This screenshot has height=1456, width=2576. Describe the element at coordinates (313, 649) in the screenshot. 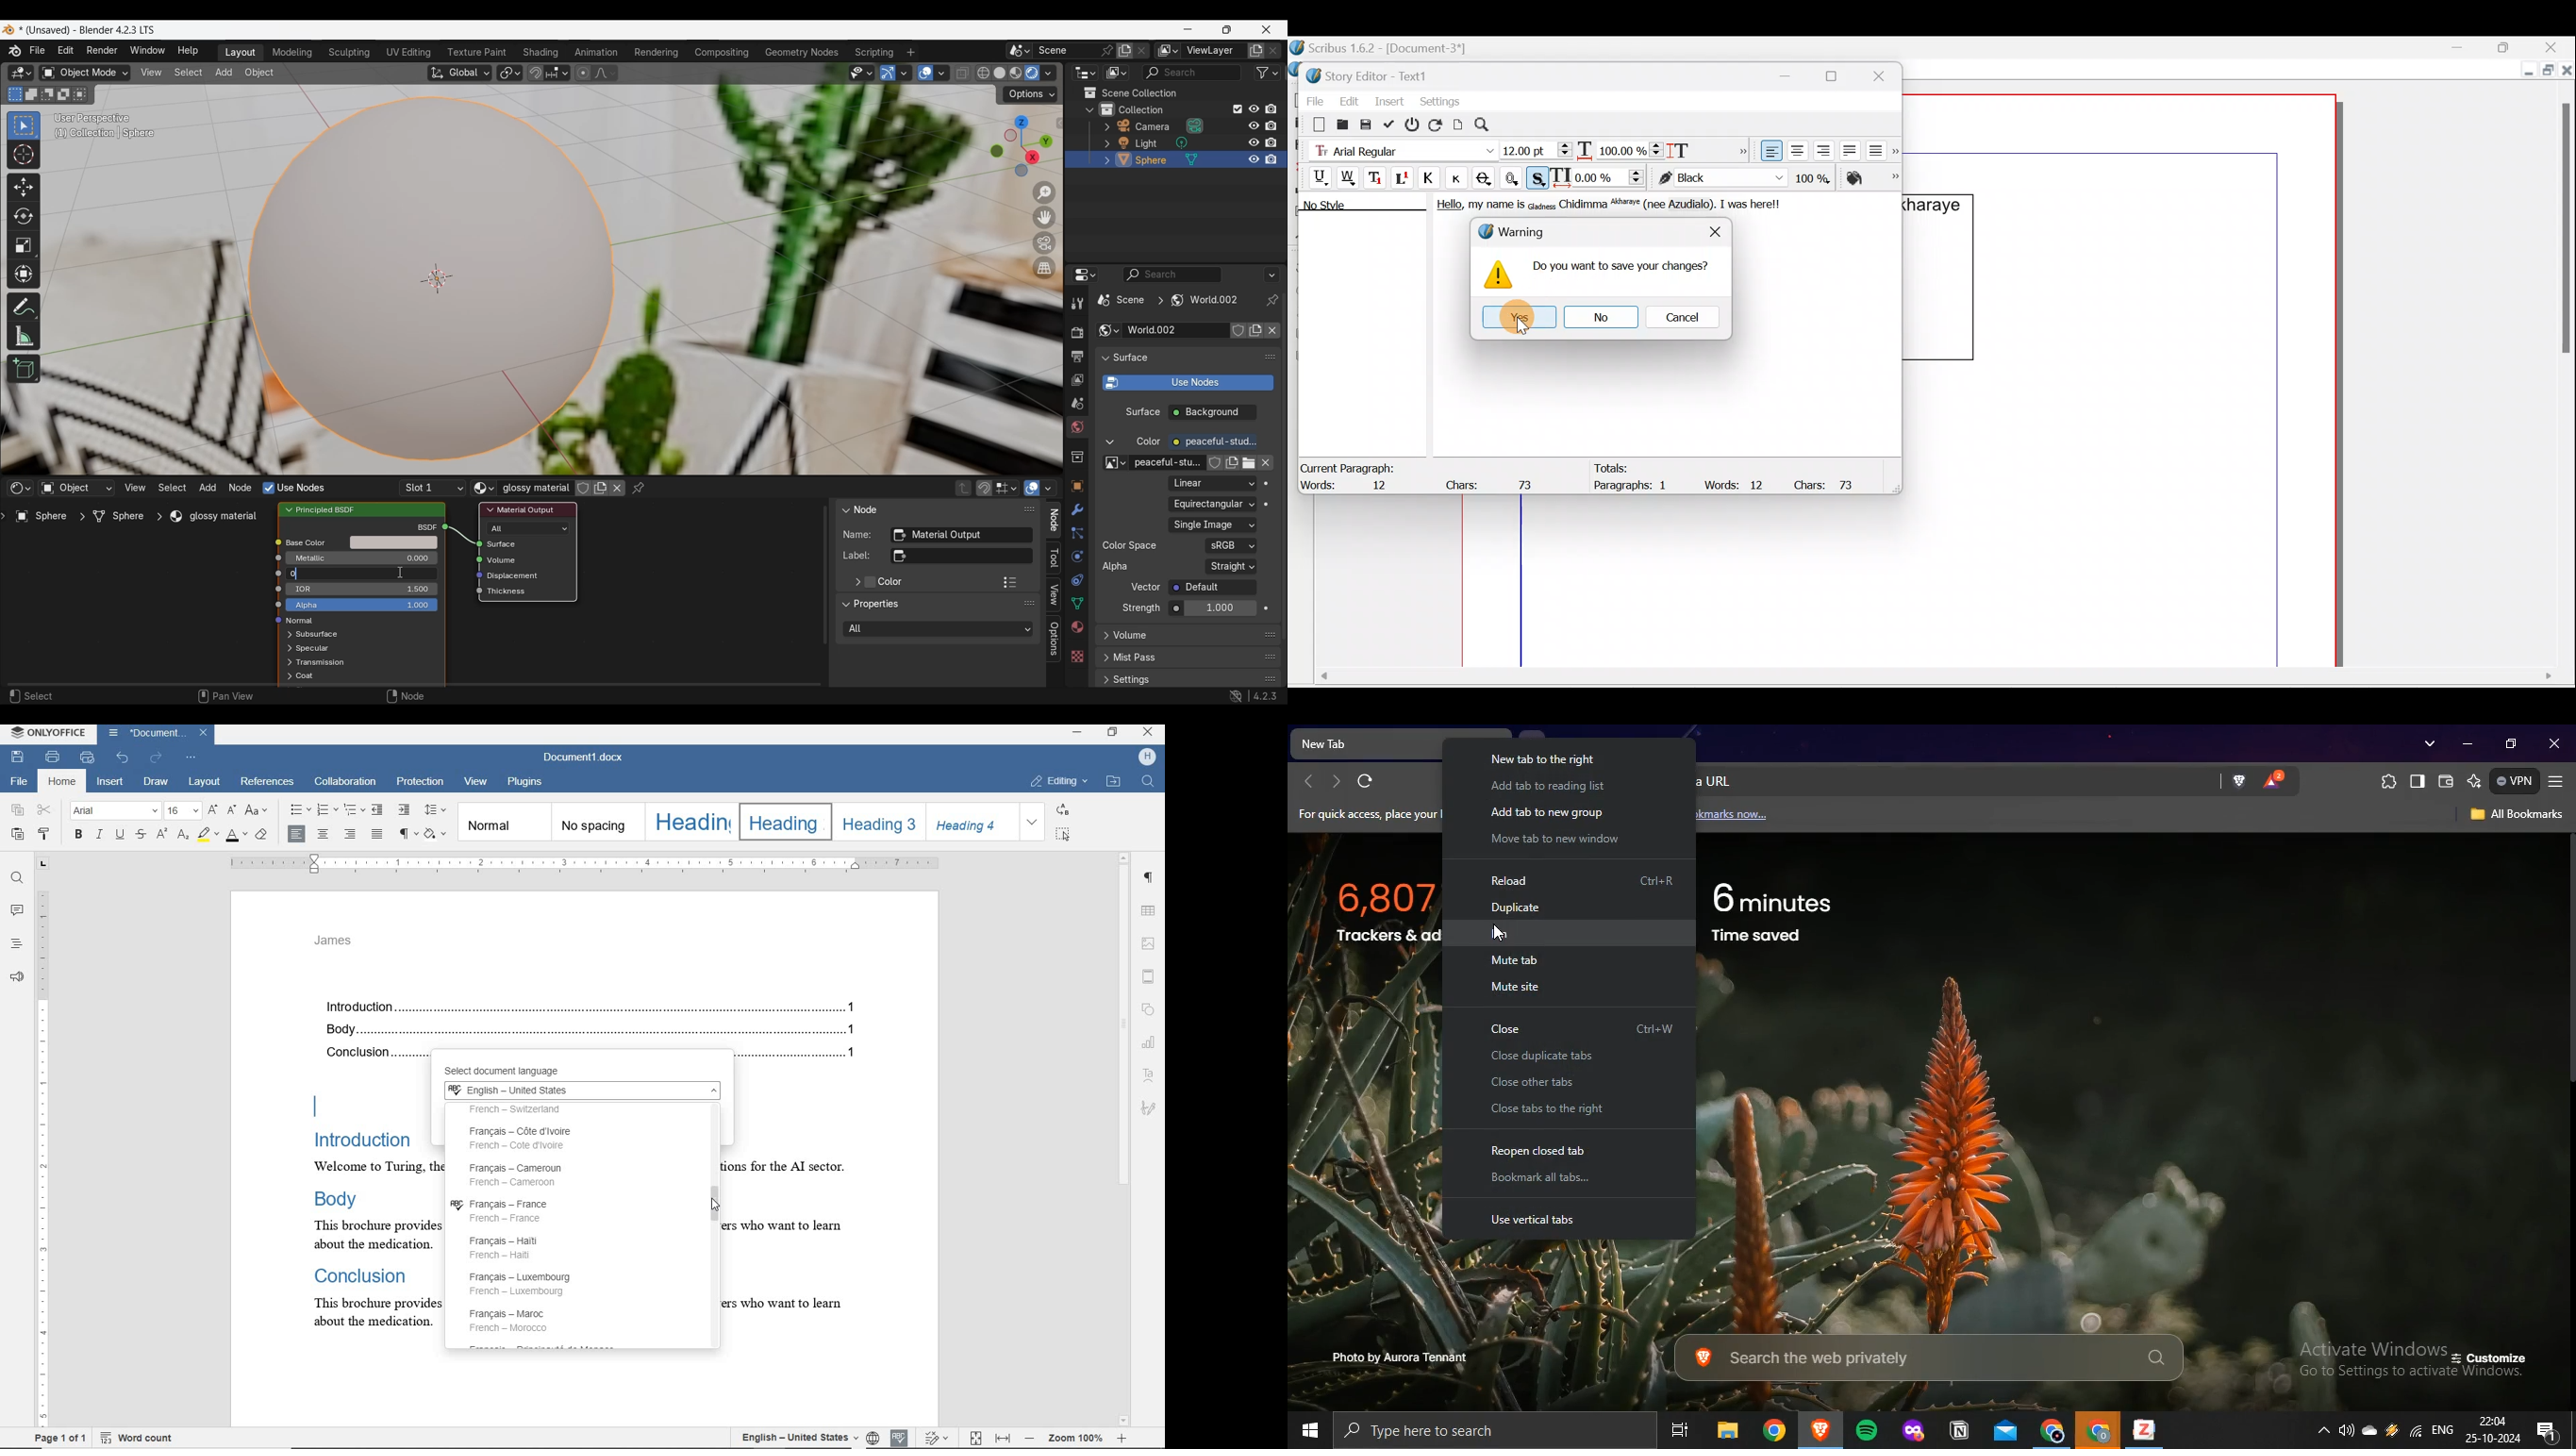

I see `Spectacular options` at that location.